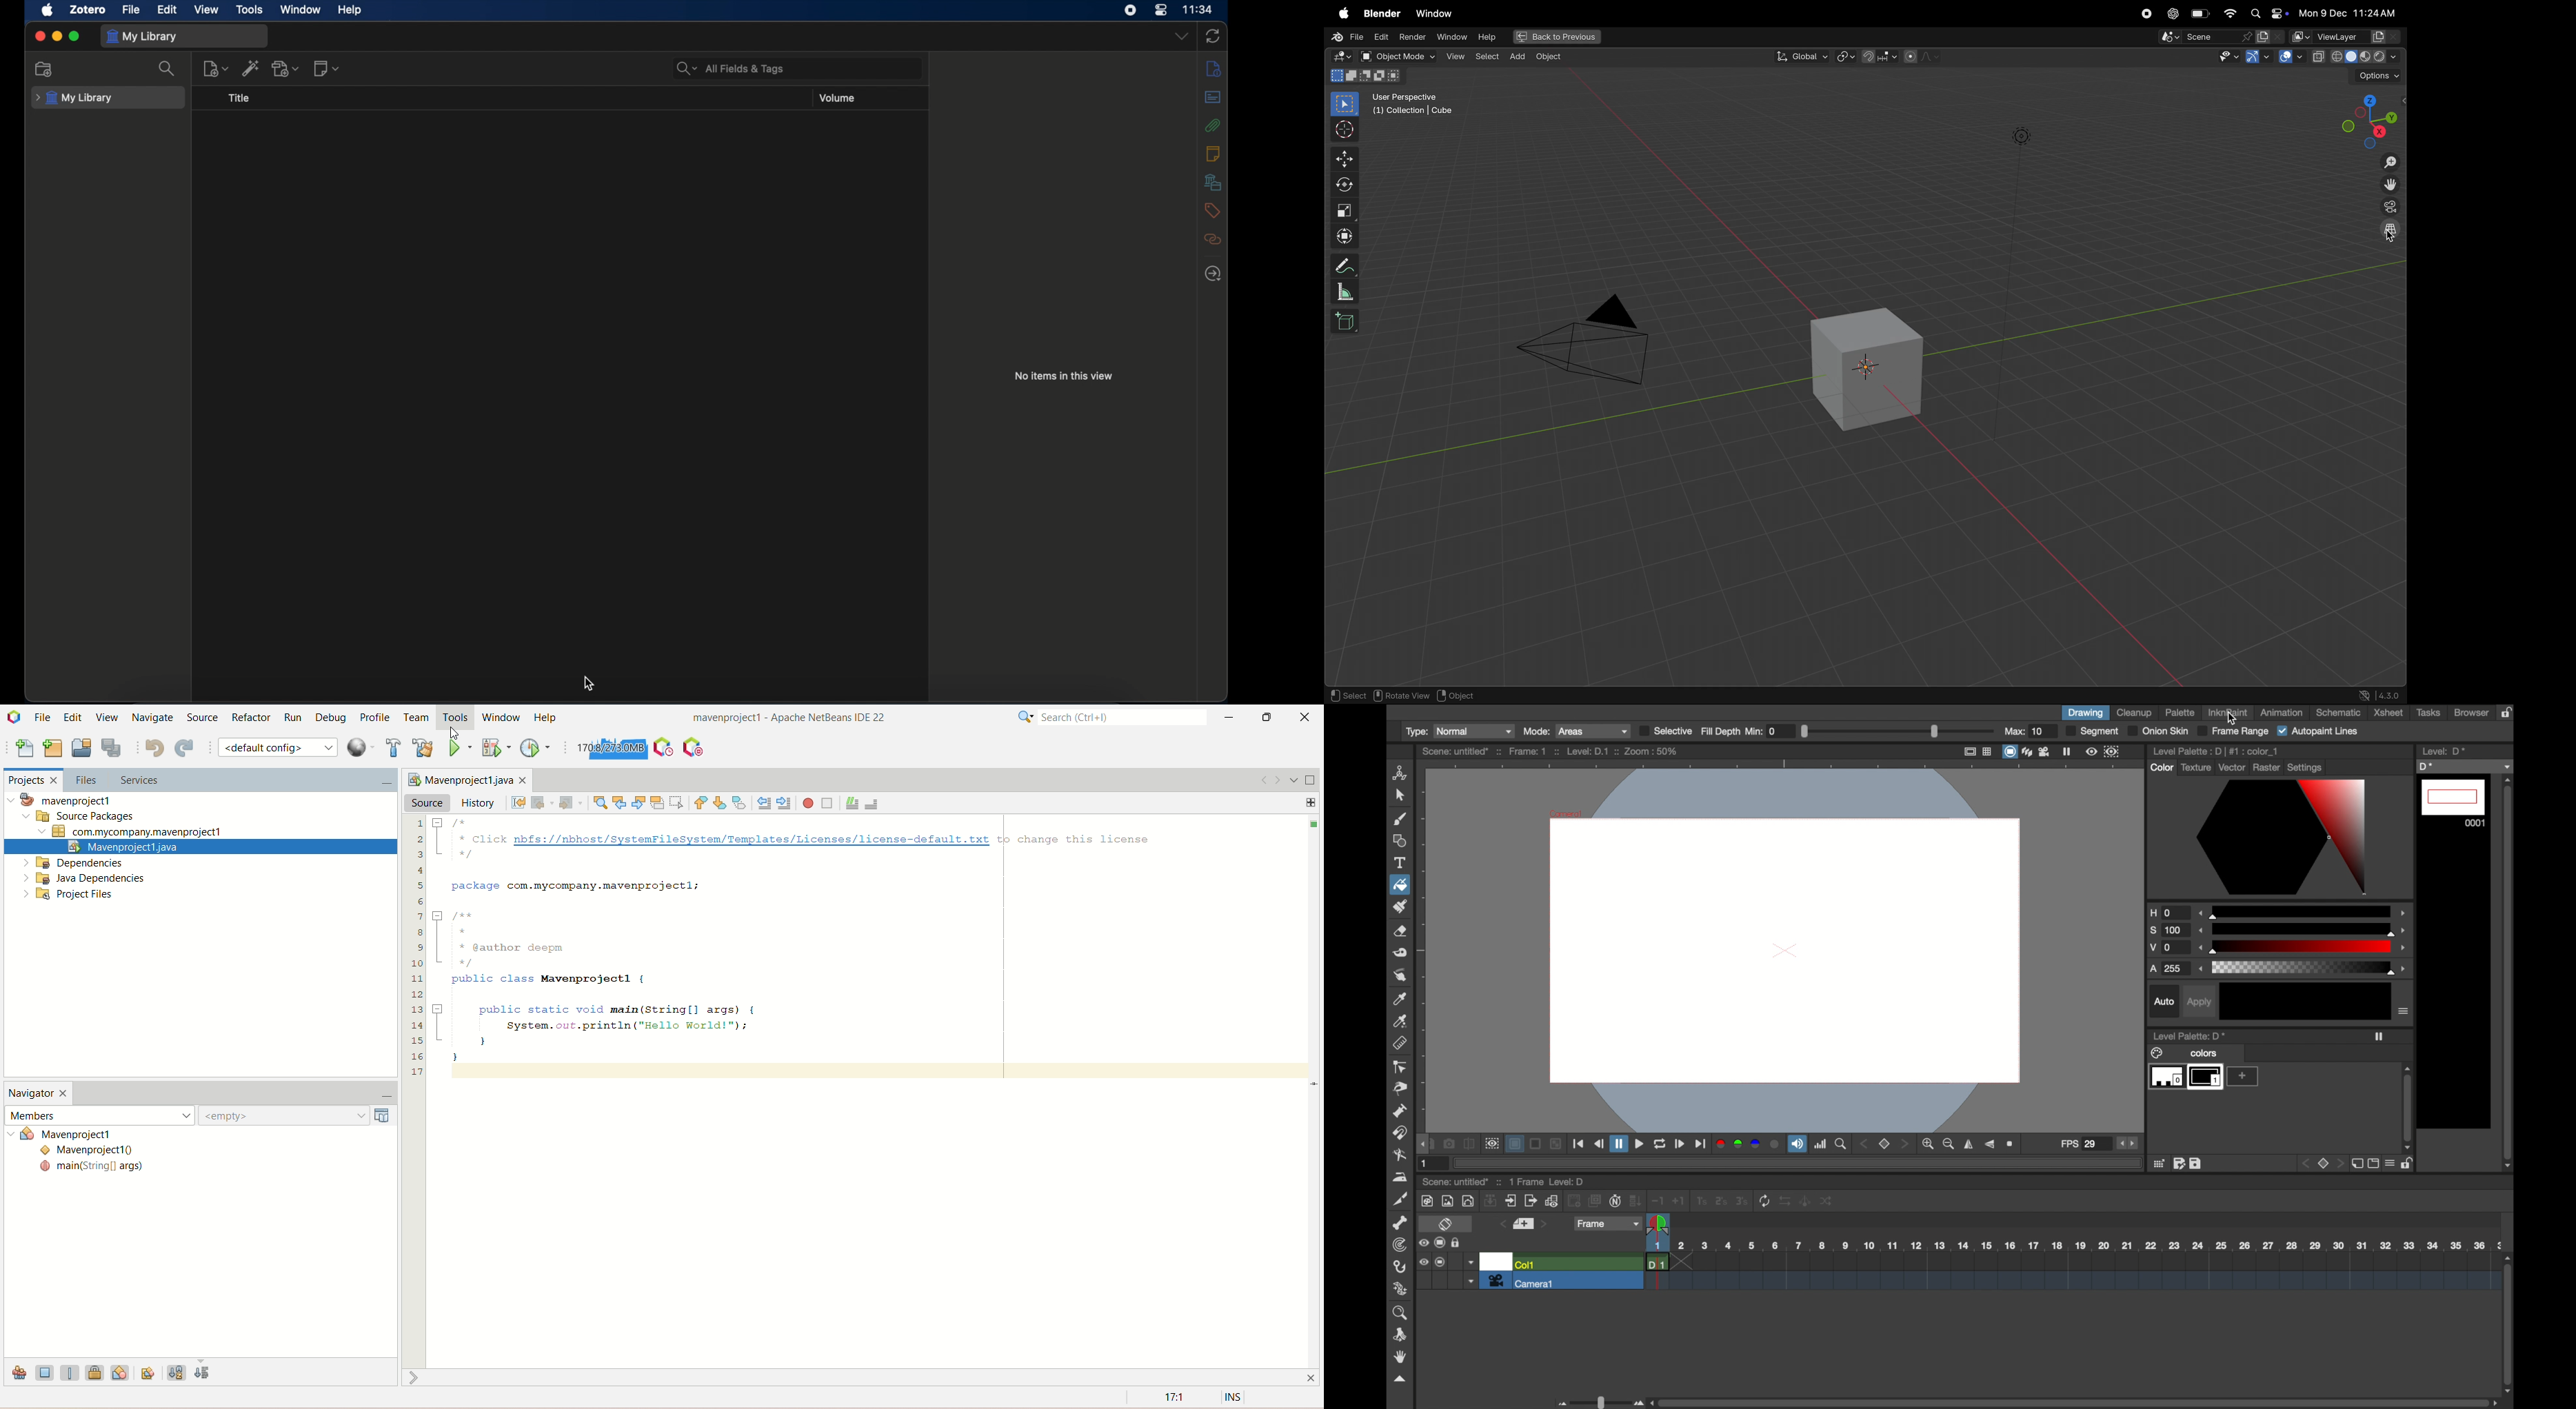 The height and width of the screenshot is (1428, 2576). What do you see at coordinates (1401, 1380) in the screenshot?
I see `drag handle` at bounding box center [1401, 1380].